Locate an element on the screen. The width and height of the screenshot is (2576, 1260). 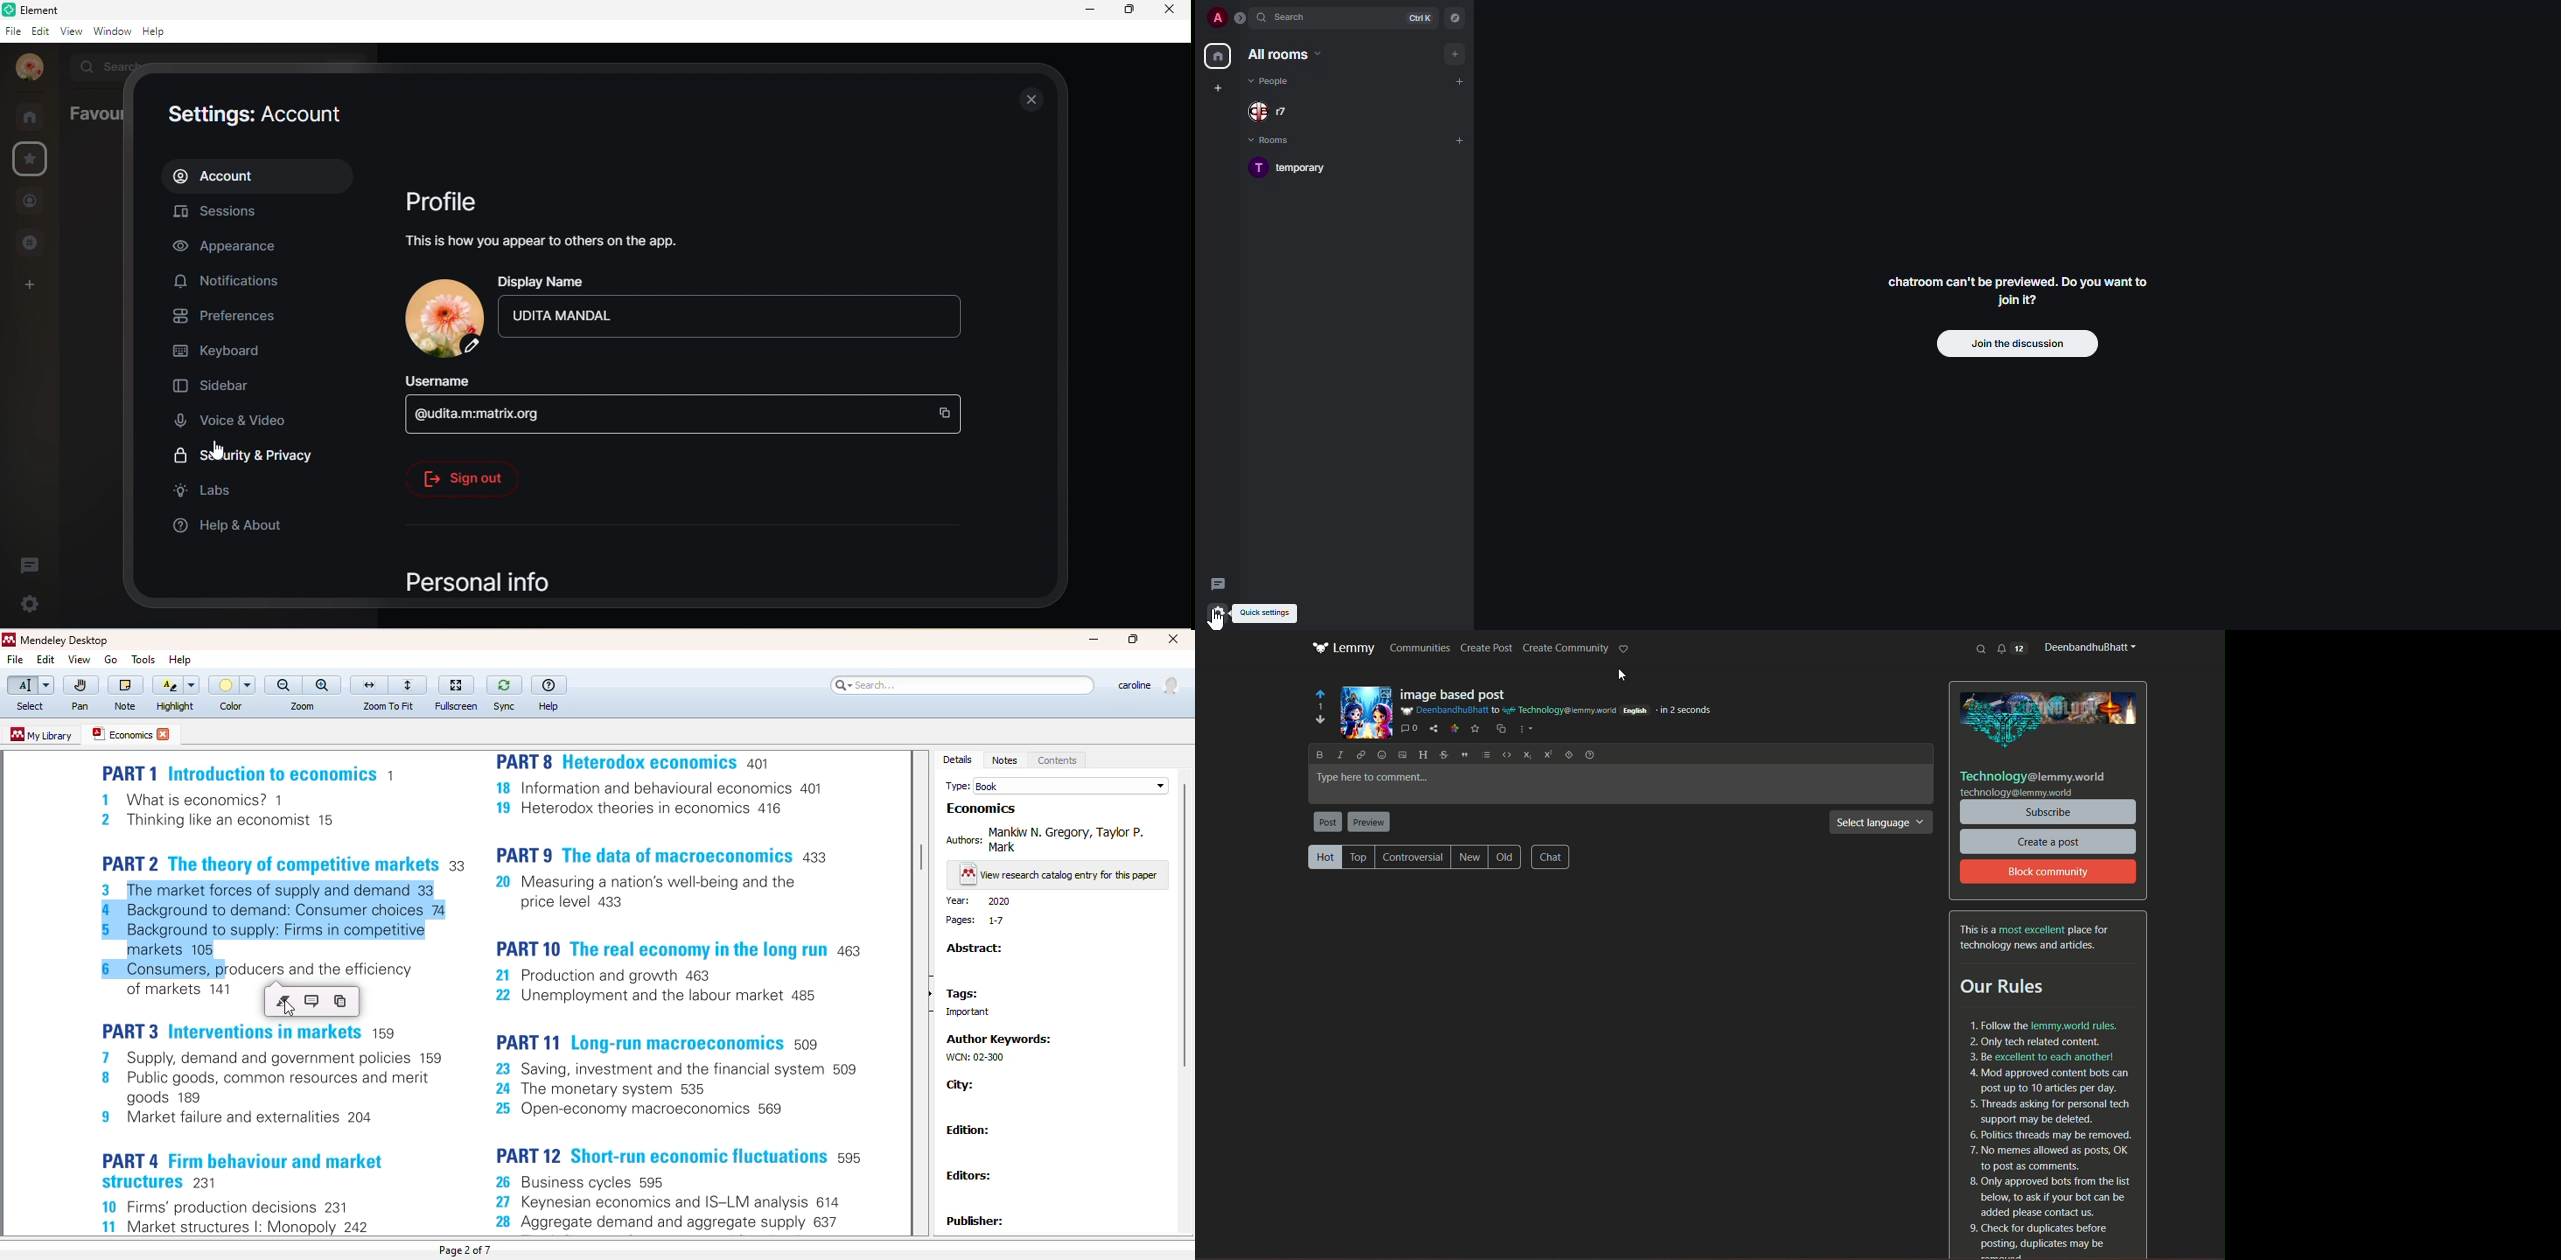
quick settings is located at coordinates (26, 601).